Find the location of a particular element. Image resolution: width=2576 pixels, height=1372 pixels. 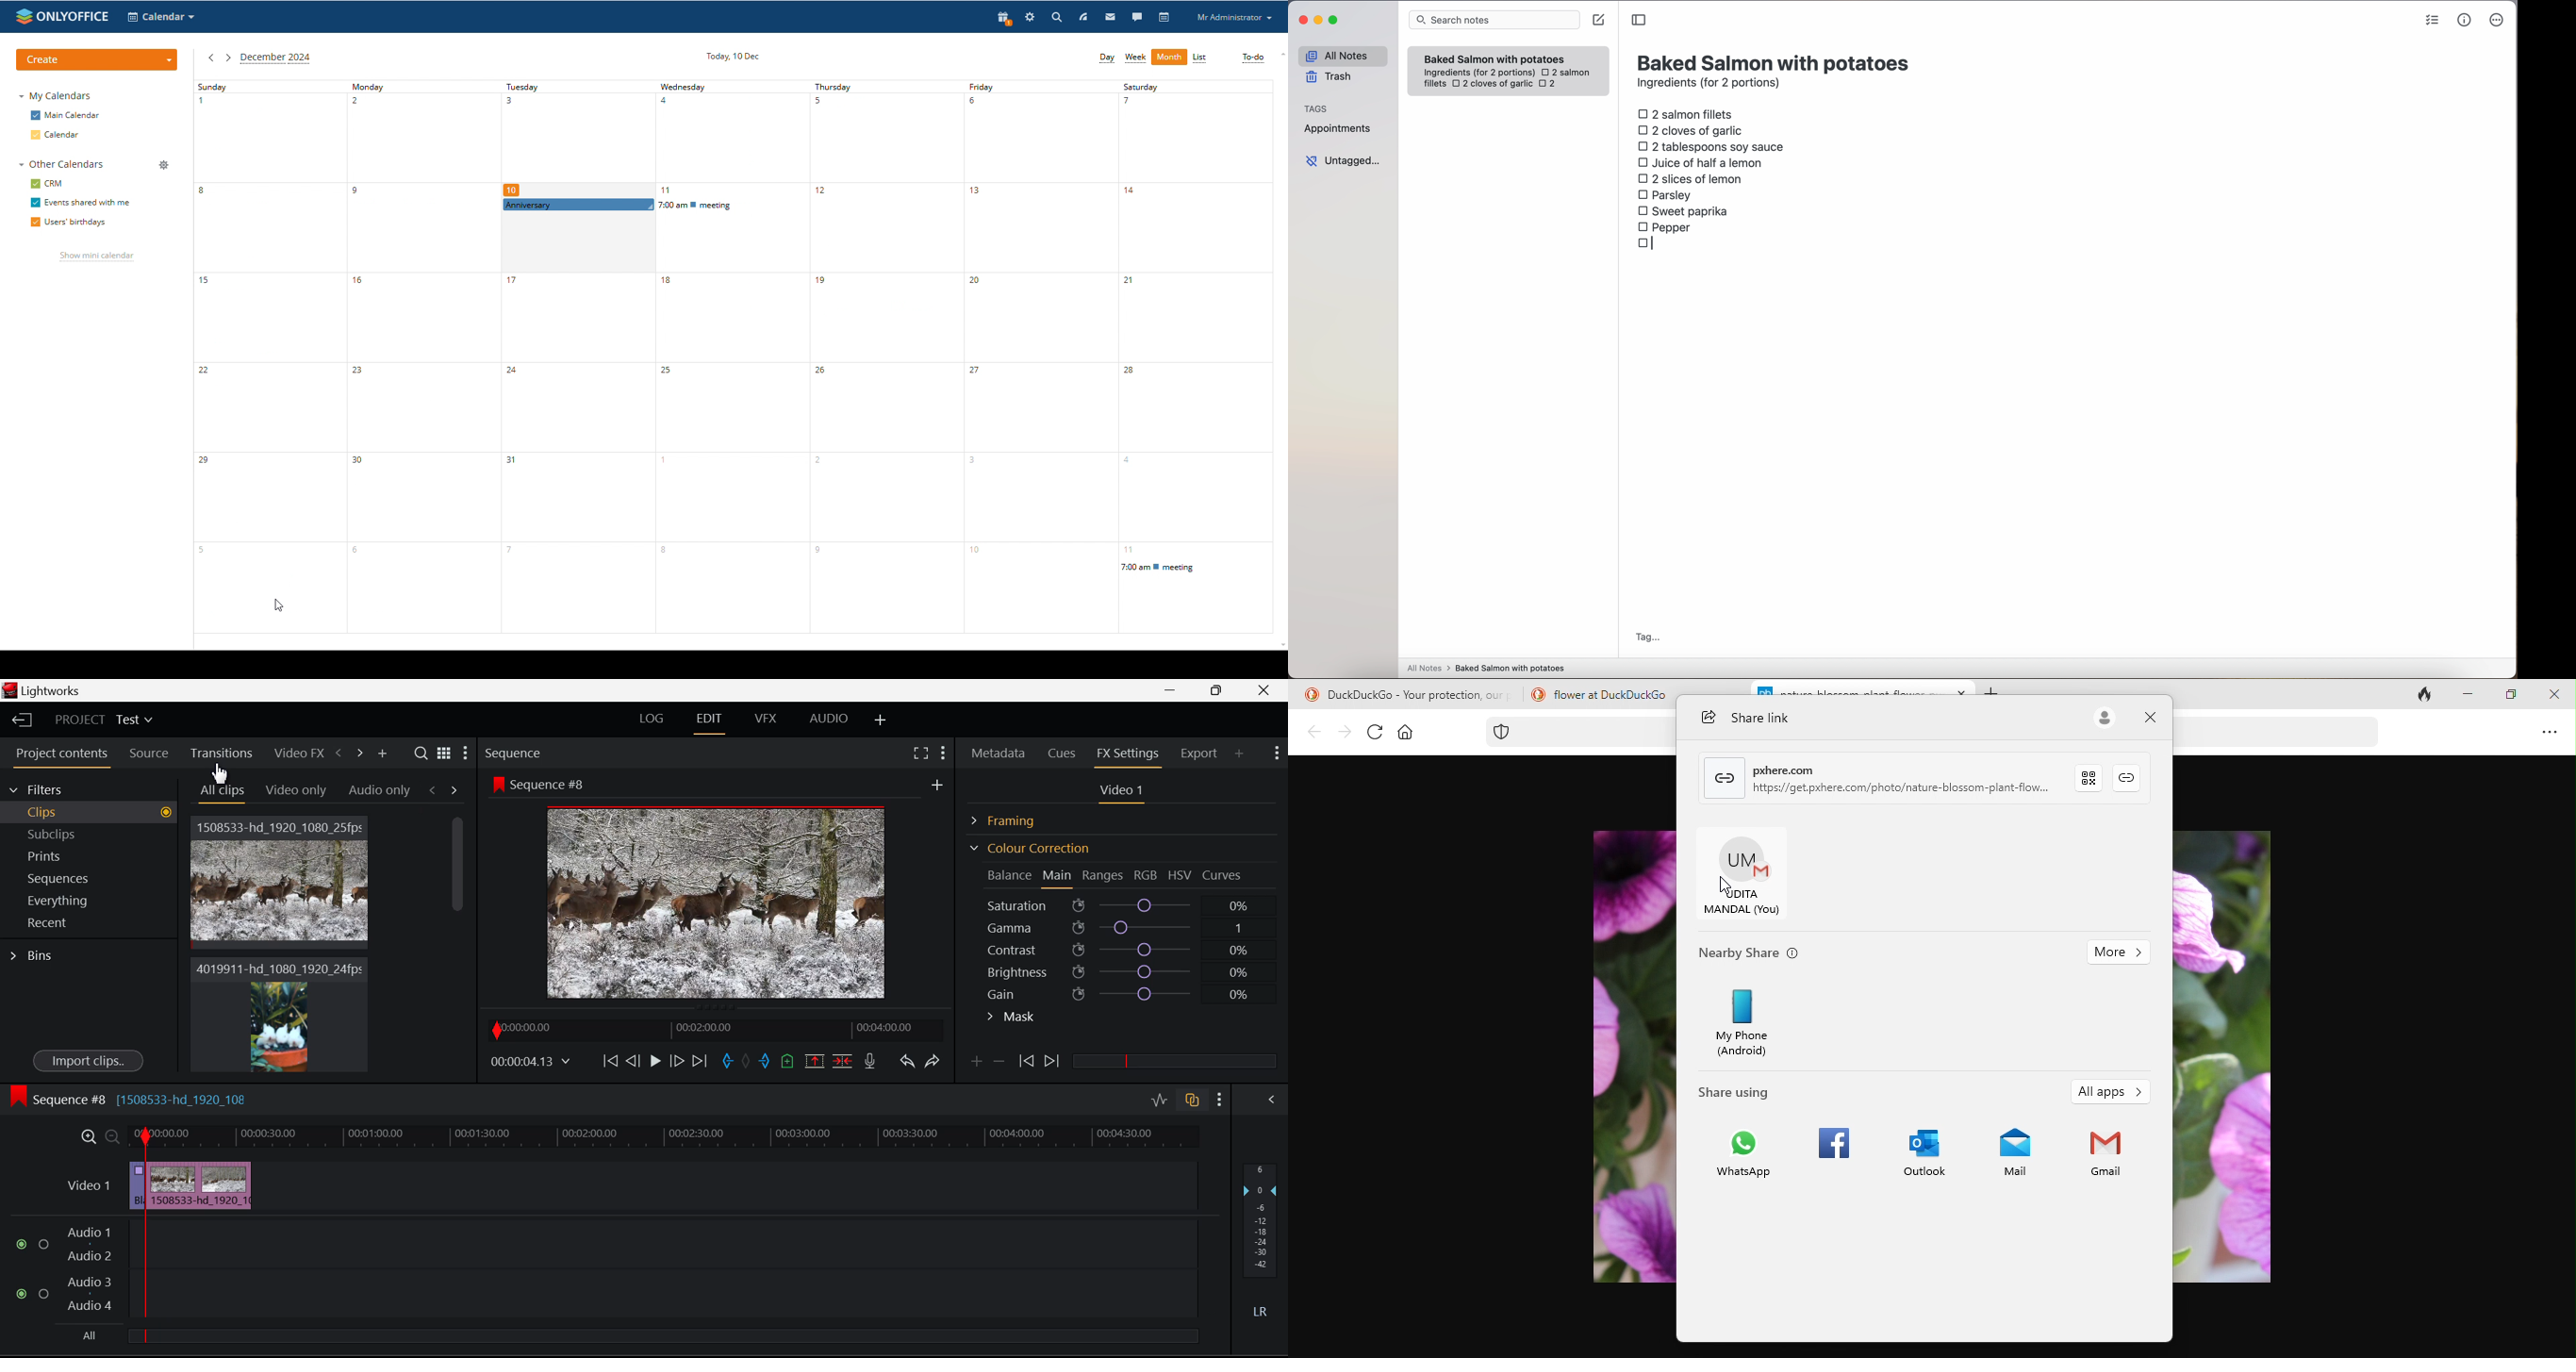

all notes is located at coordinates (1343, 55).